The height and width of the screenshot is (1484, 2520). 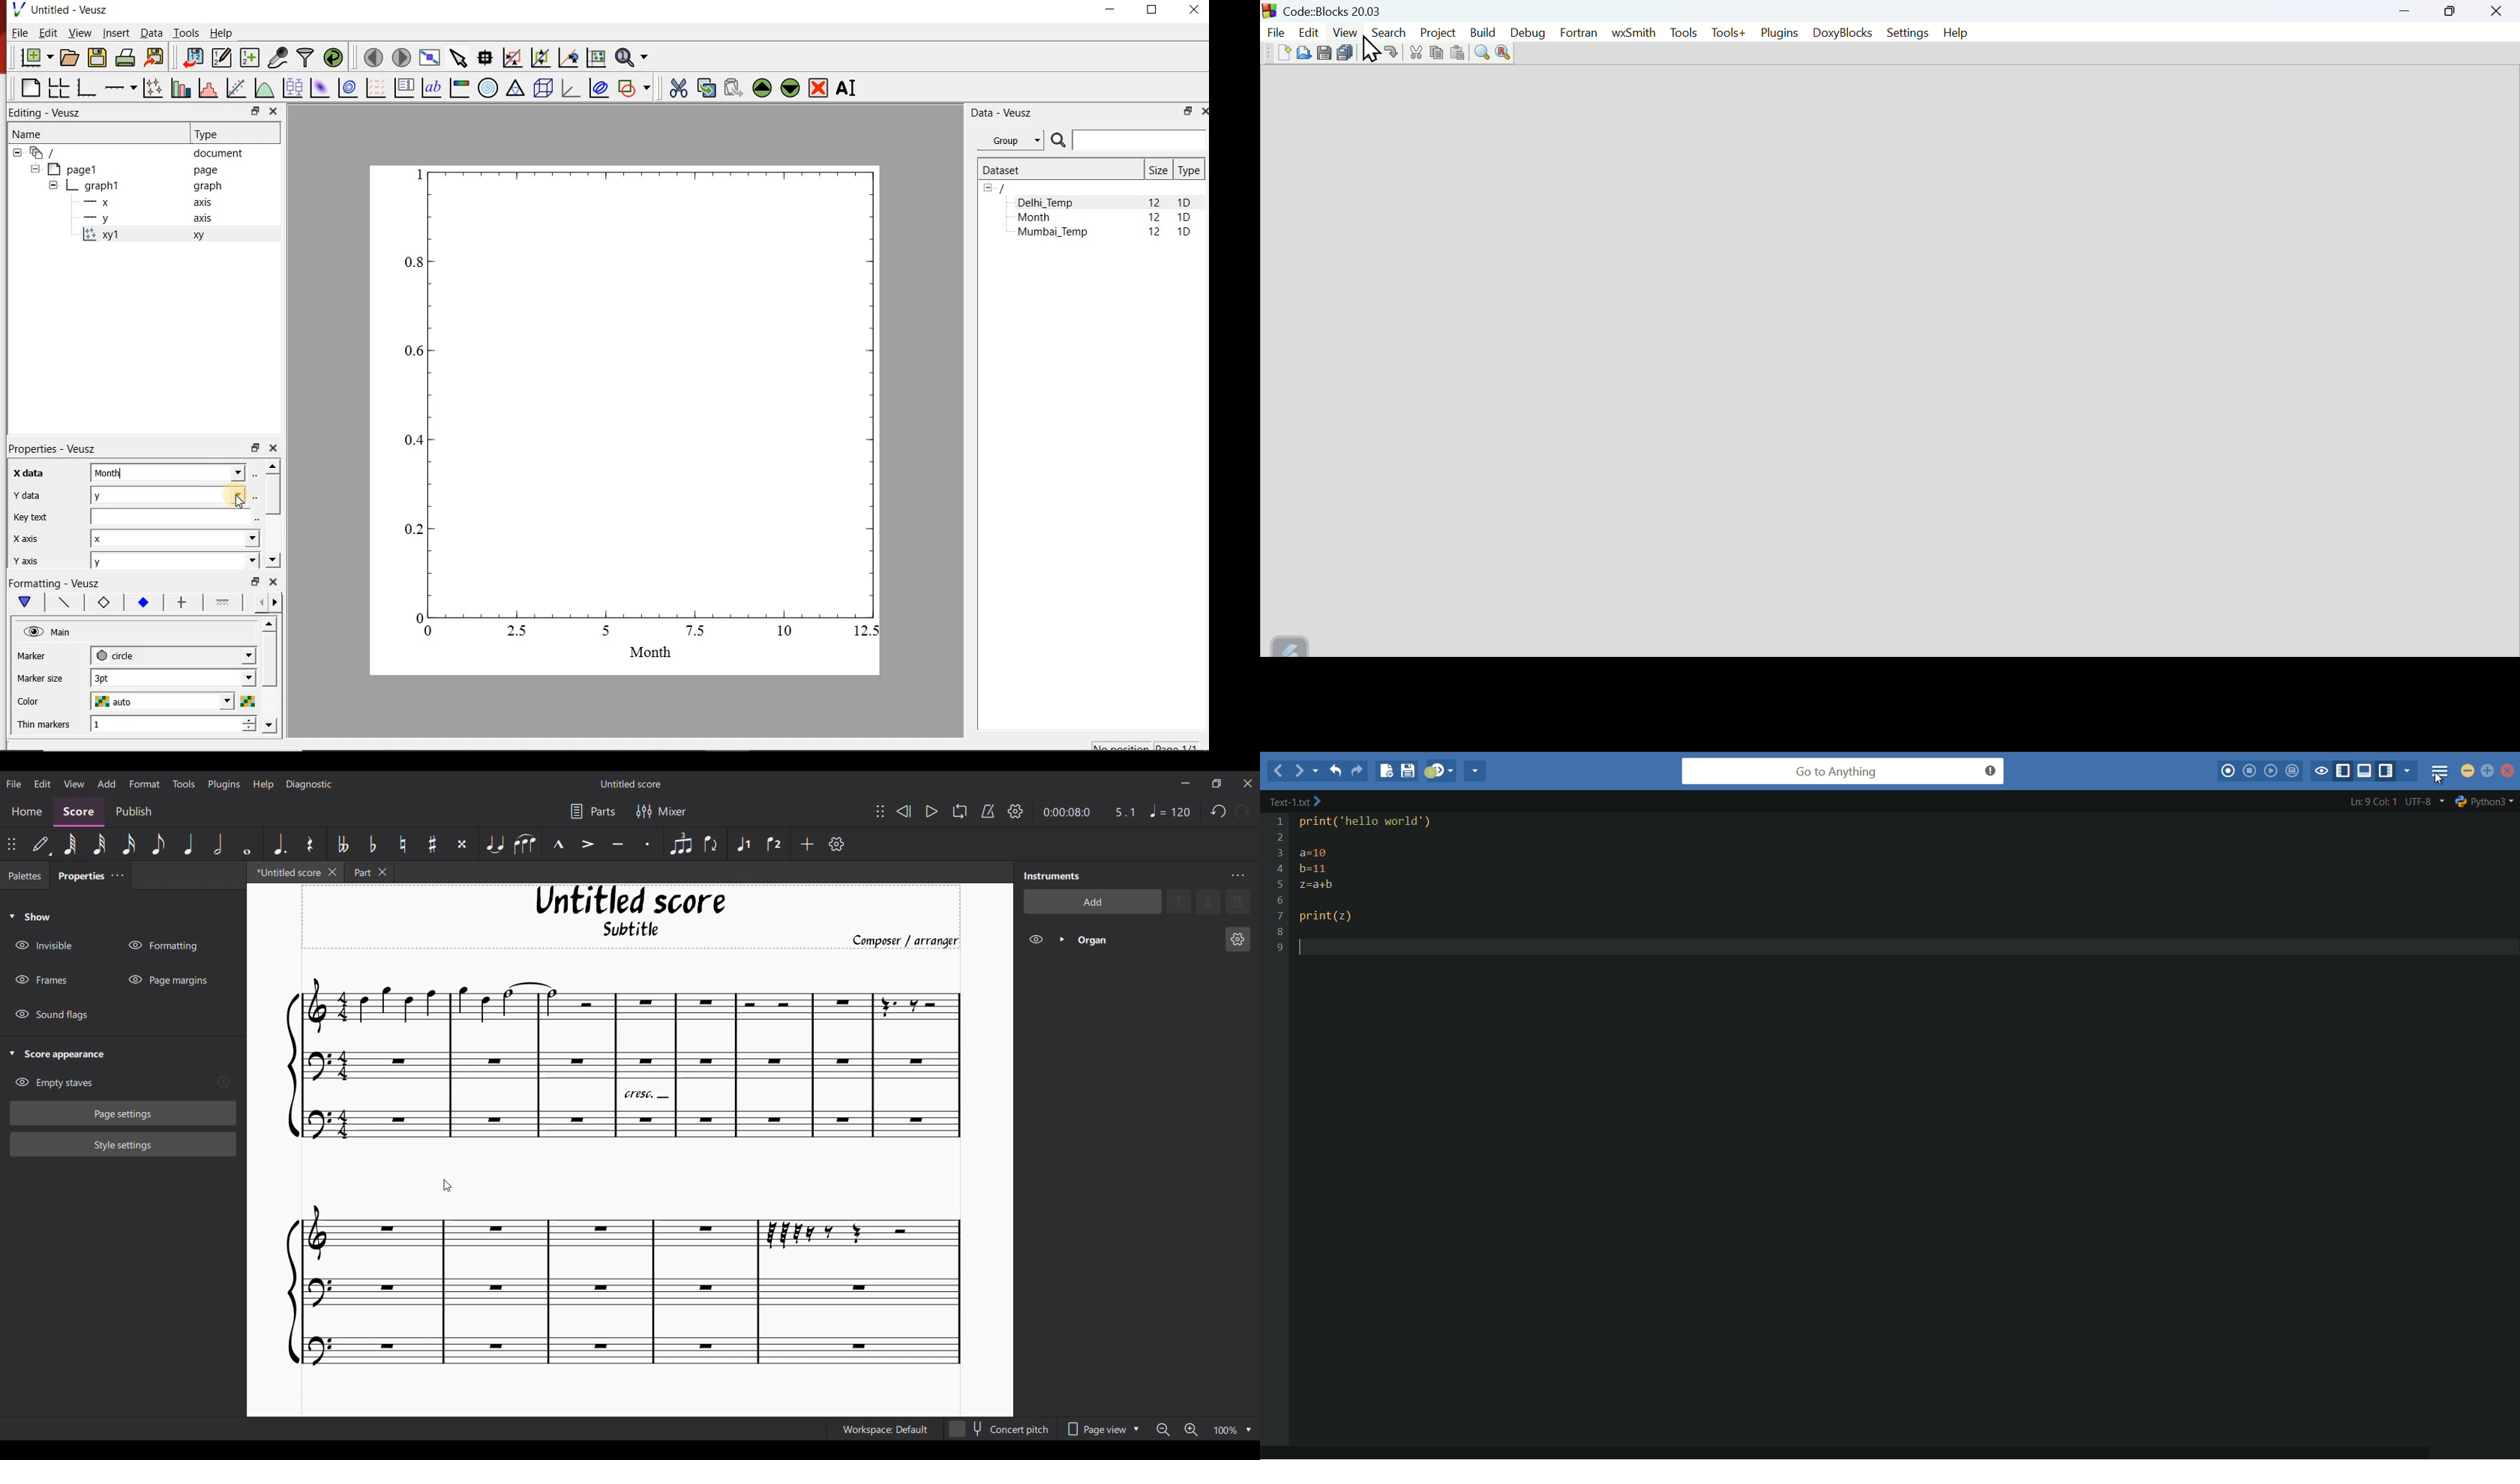 What do you see at coordinates (278, 843) in the screenshot?
I see `Augmentation dot` at bounding box center [278, 843].